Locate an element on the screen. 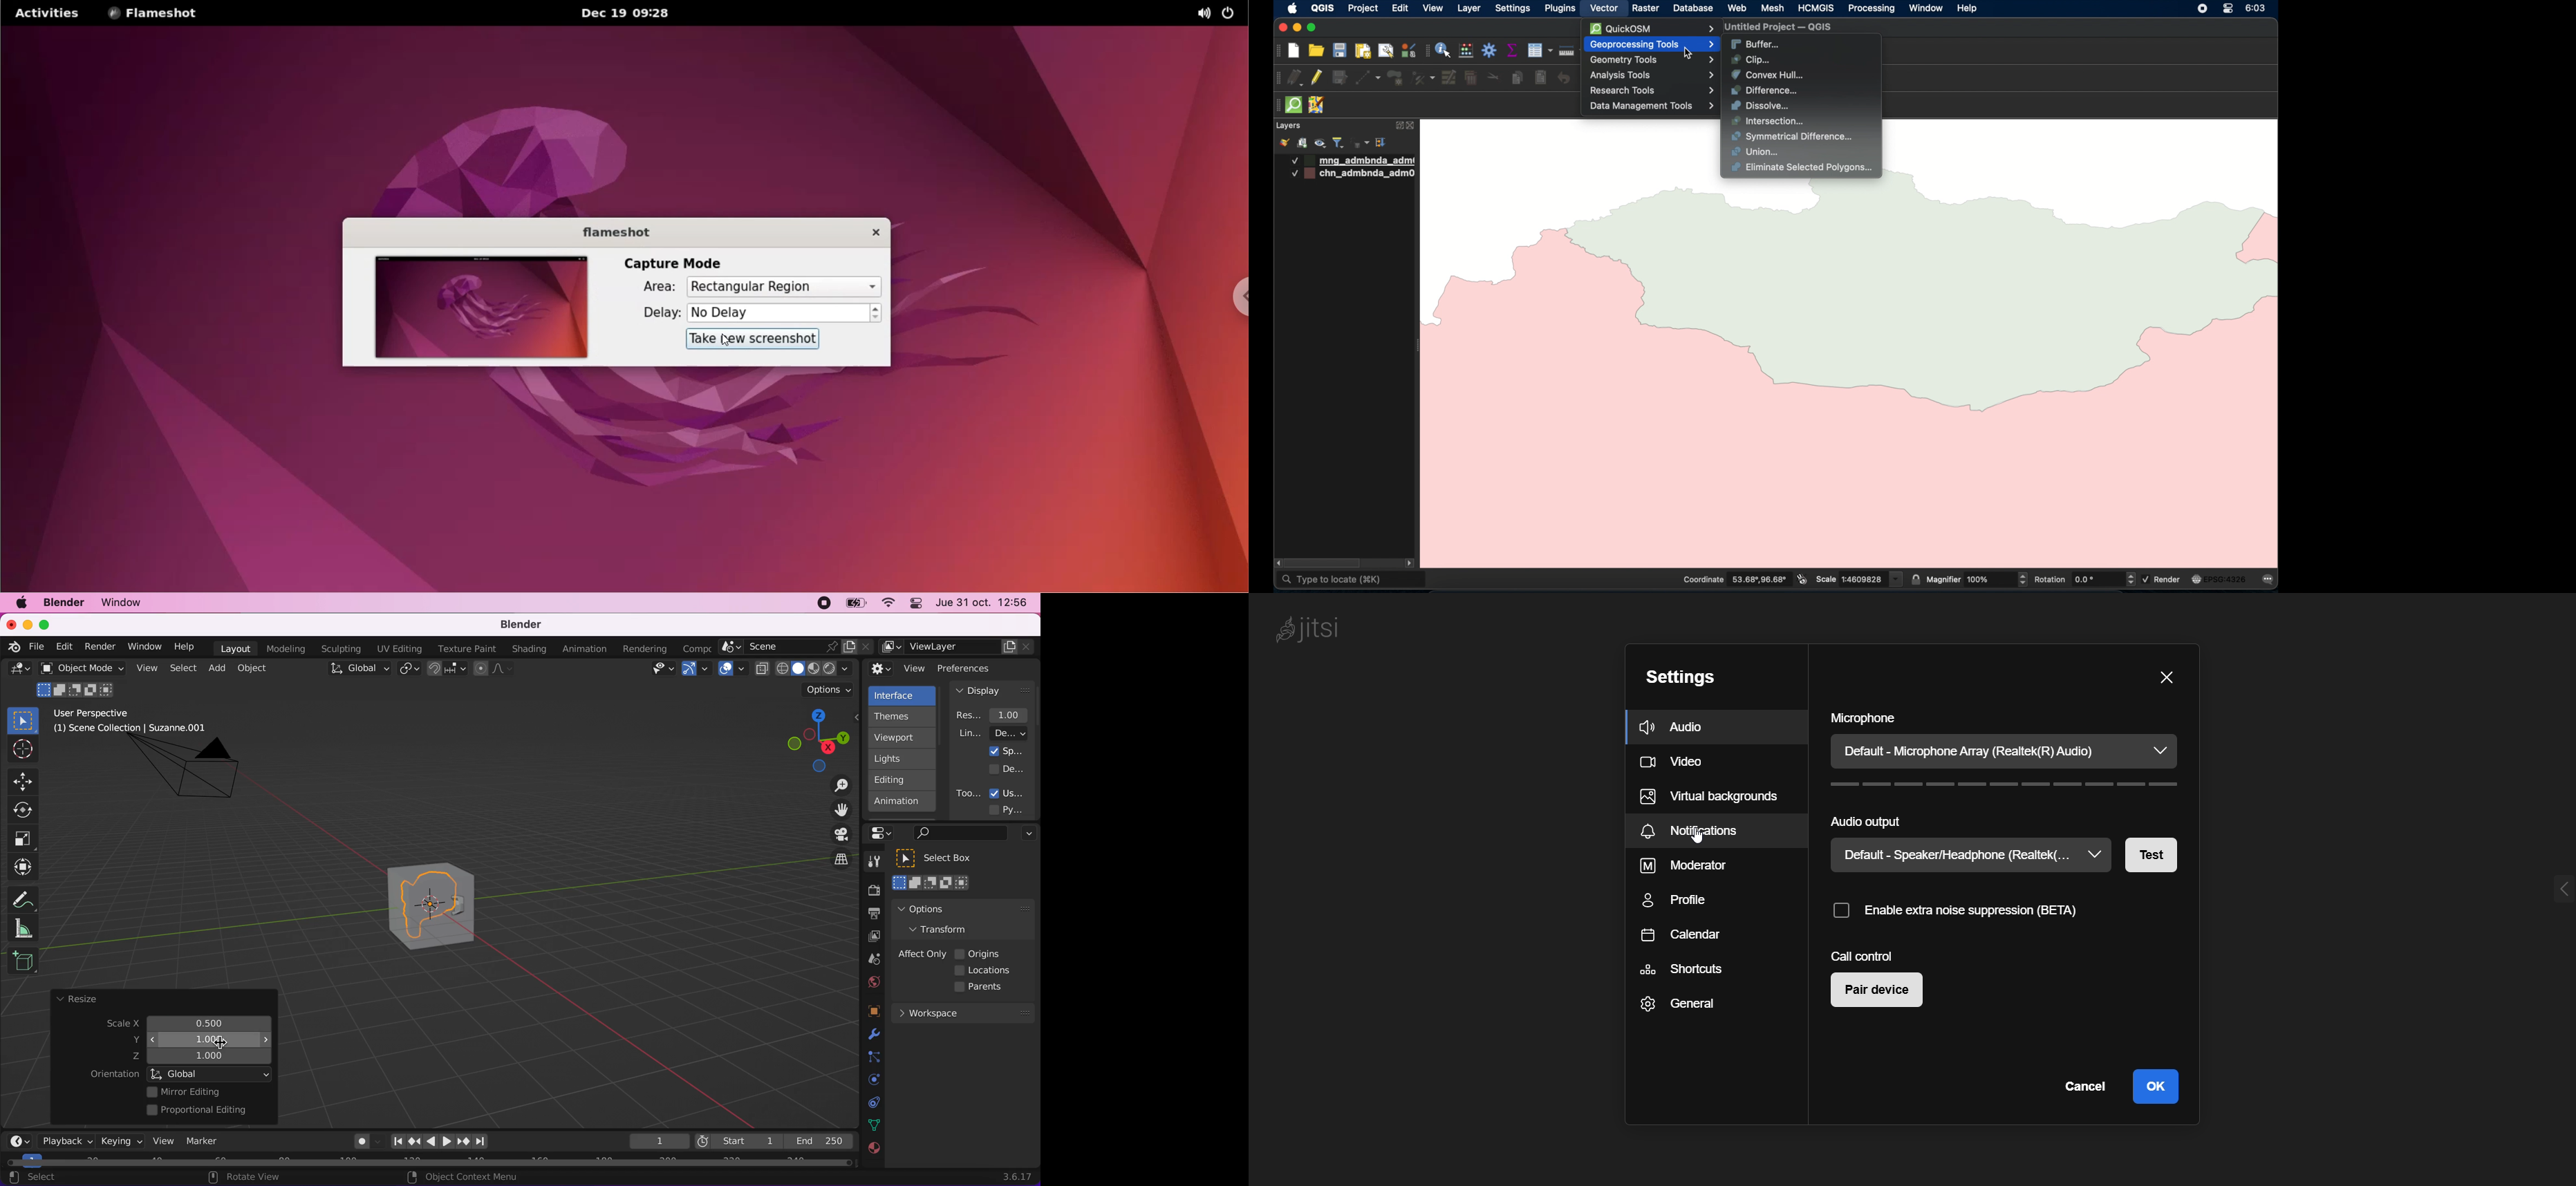 The image size is (2576, 1204). settings is located at coordinates (1512, 9).